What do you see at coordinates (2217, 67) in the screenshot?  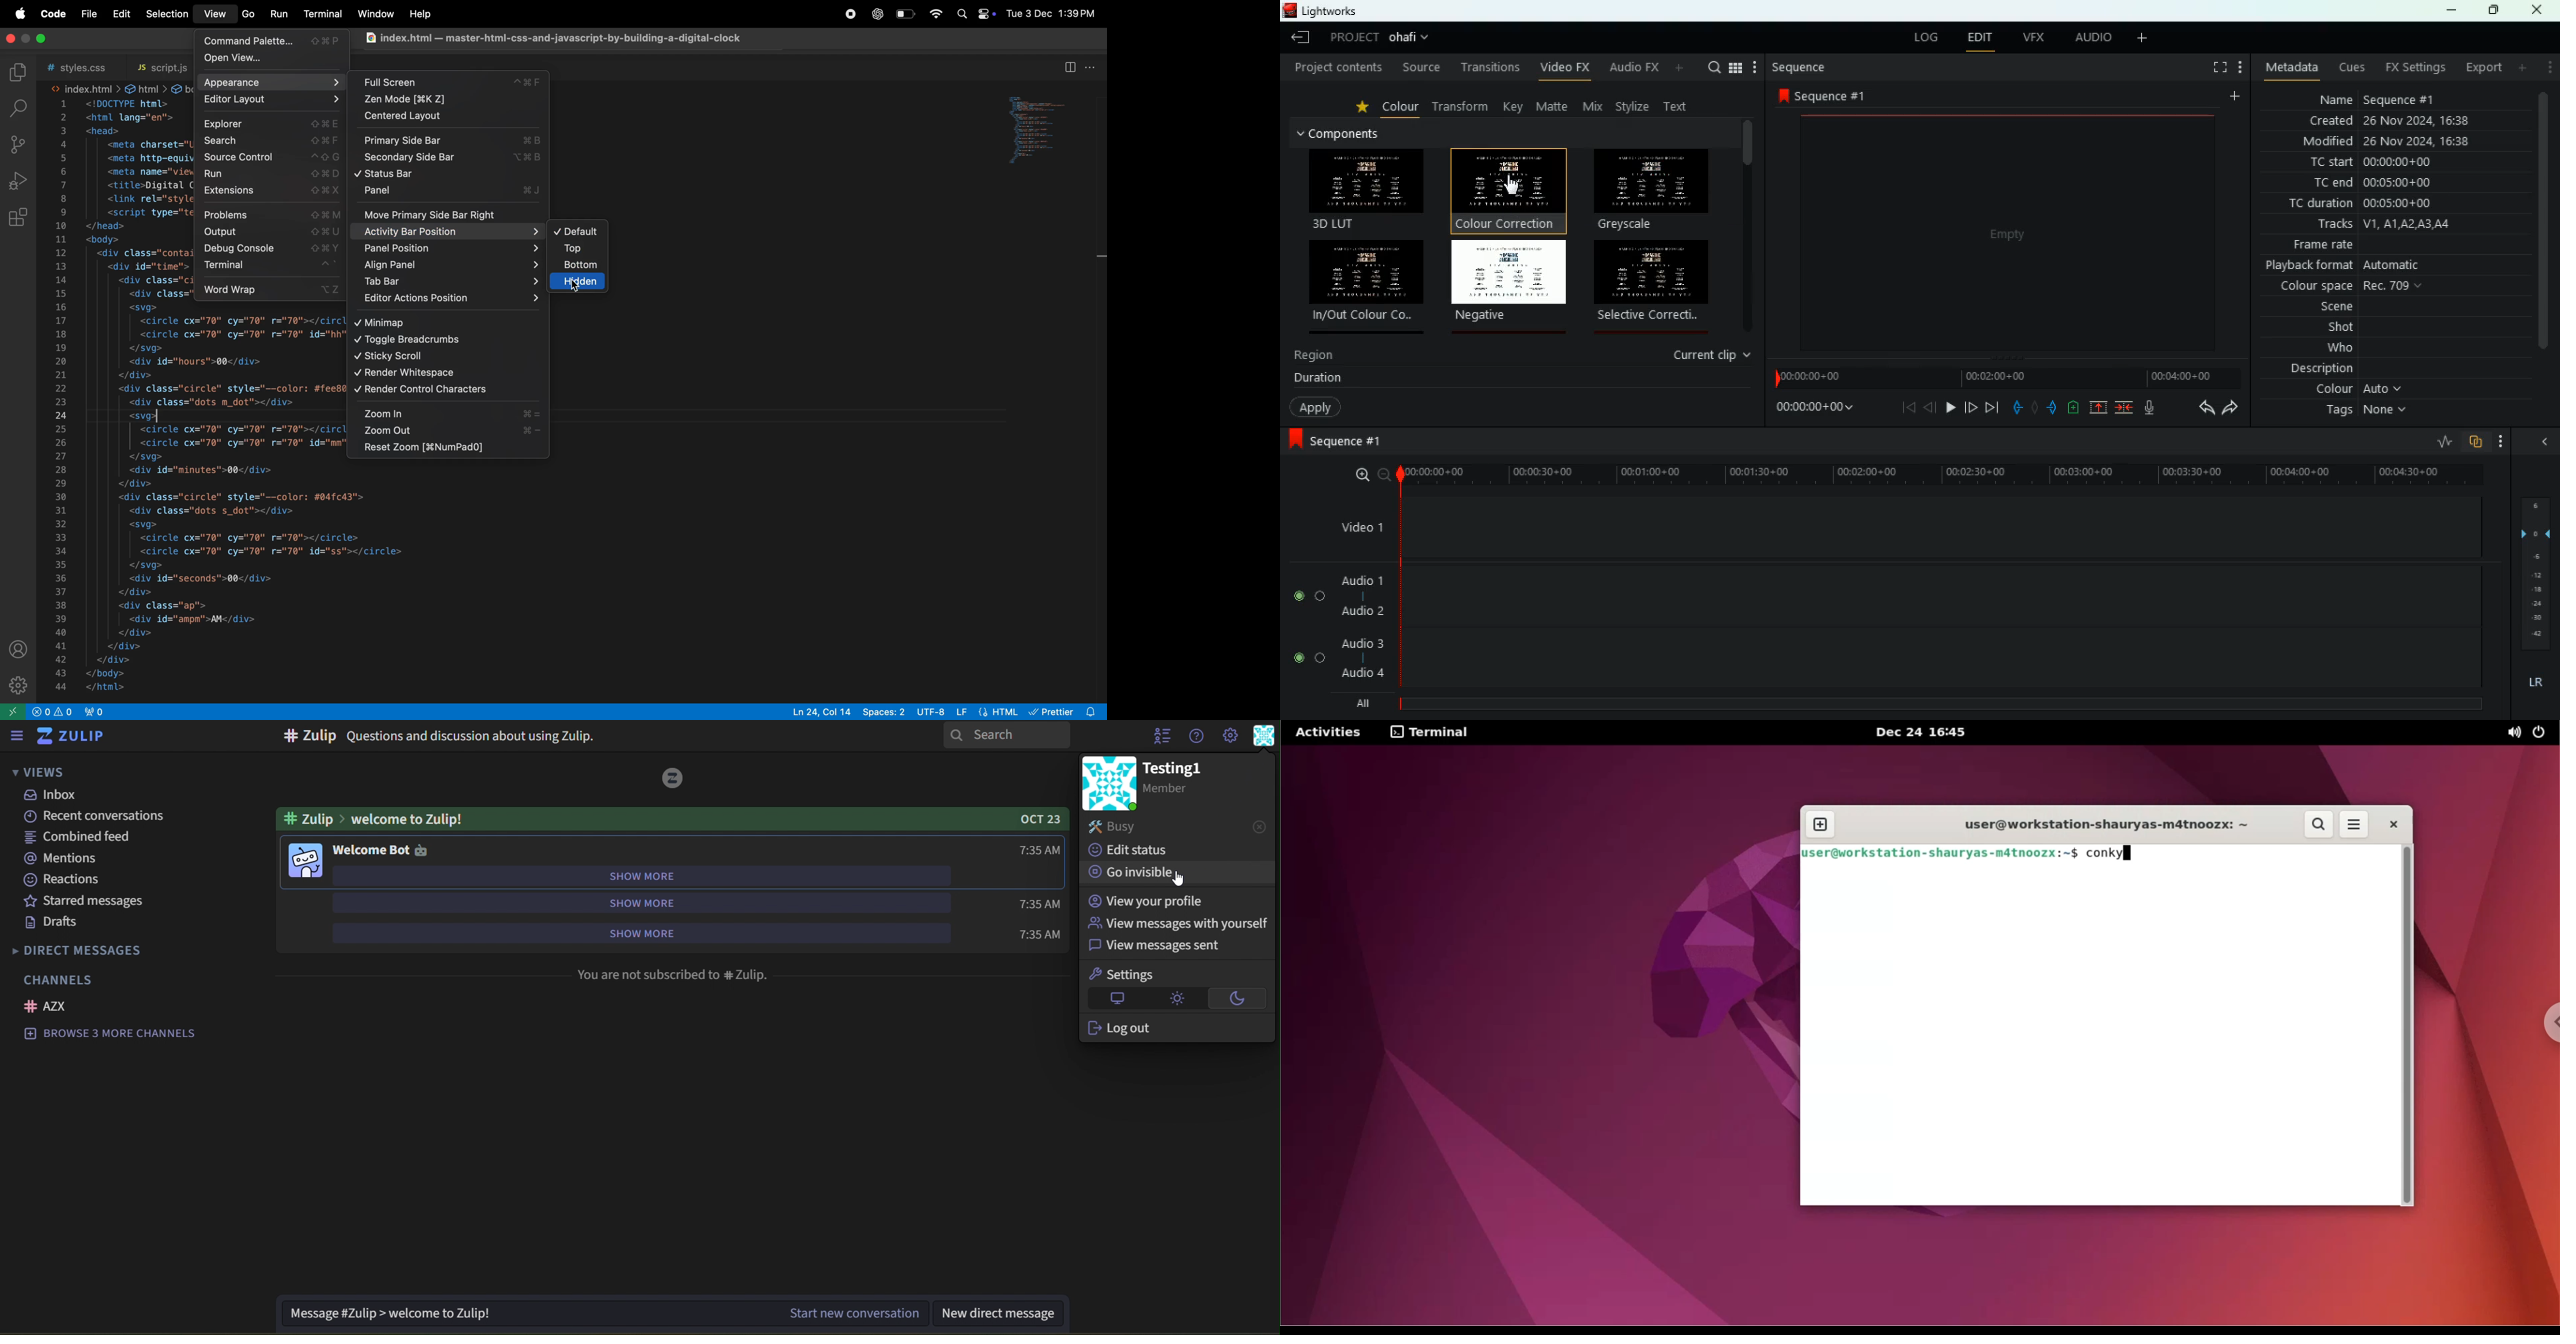 I see `full screen` at bounding box center [2217, 67].